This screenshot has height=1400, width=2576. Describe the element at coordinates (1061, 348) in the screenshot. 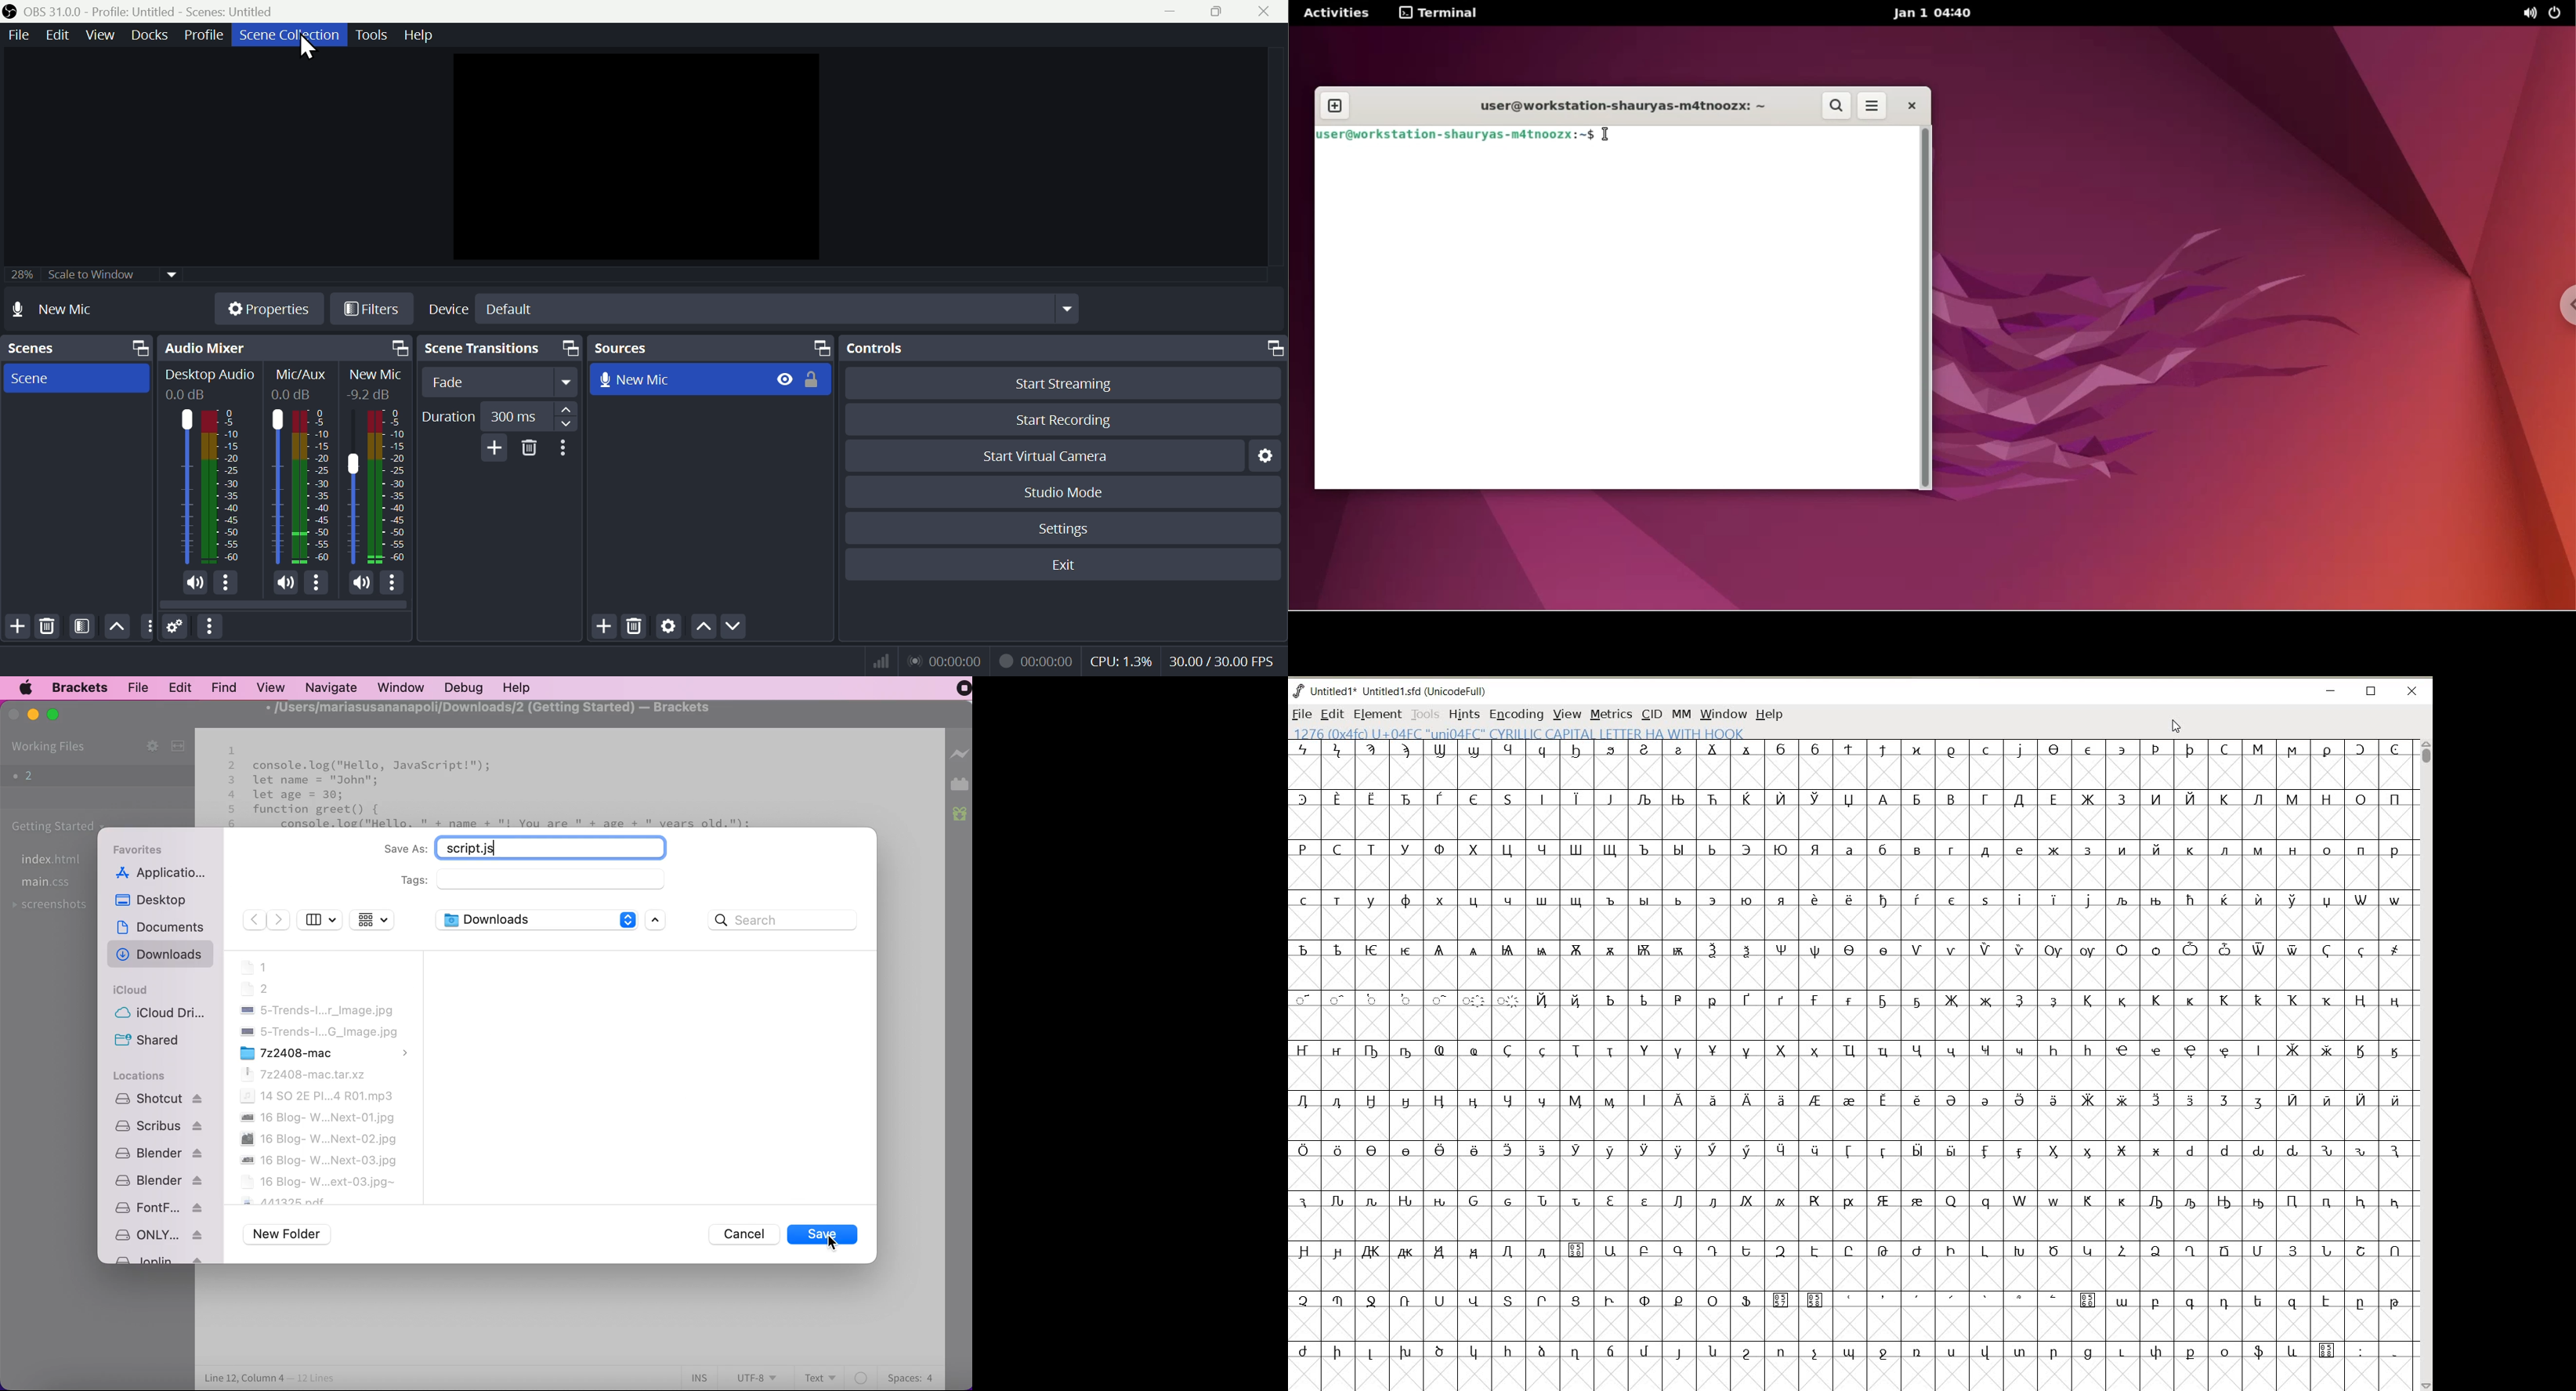

I see `Controls` at that location.